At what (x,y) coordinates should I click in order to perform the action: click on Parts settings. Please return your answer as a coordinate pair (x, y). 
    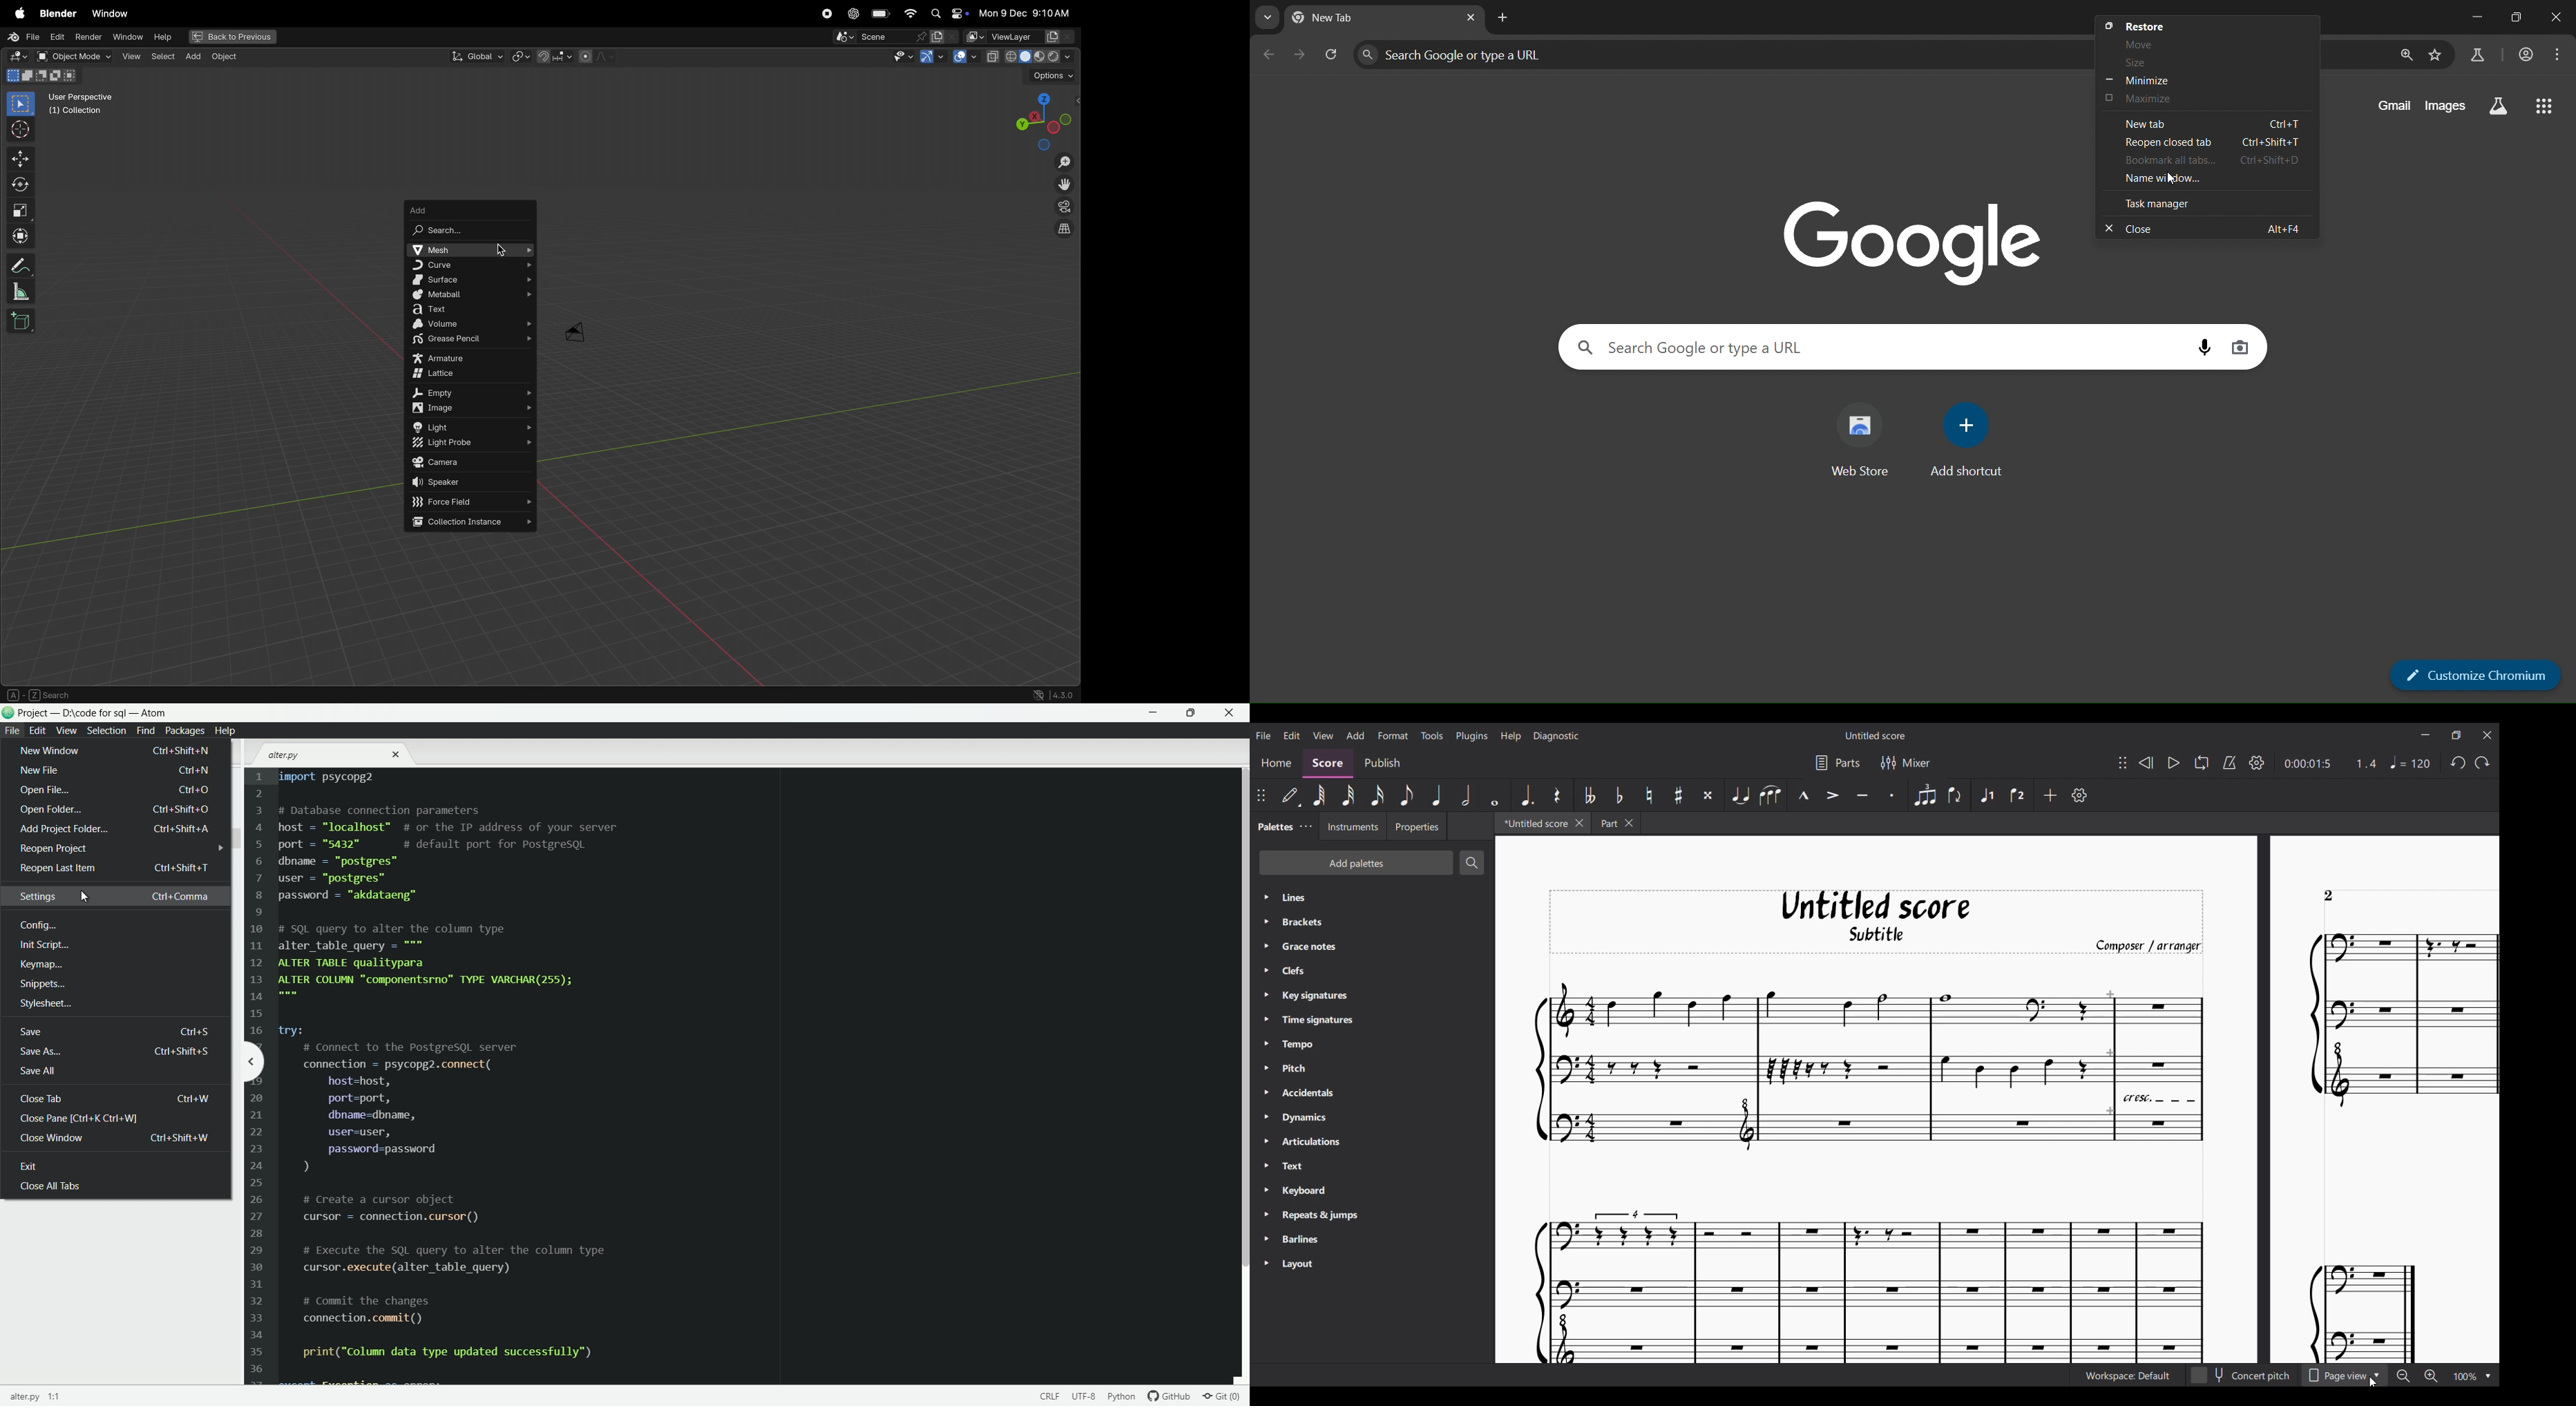
    Looking at the image, I should click on (1838, 763).